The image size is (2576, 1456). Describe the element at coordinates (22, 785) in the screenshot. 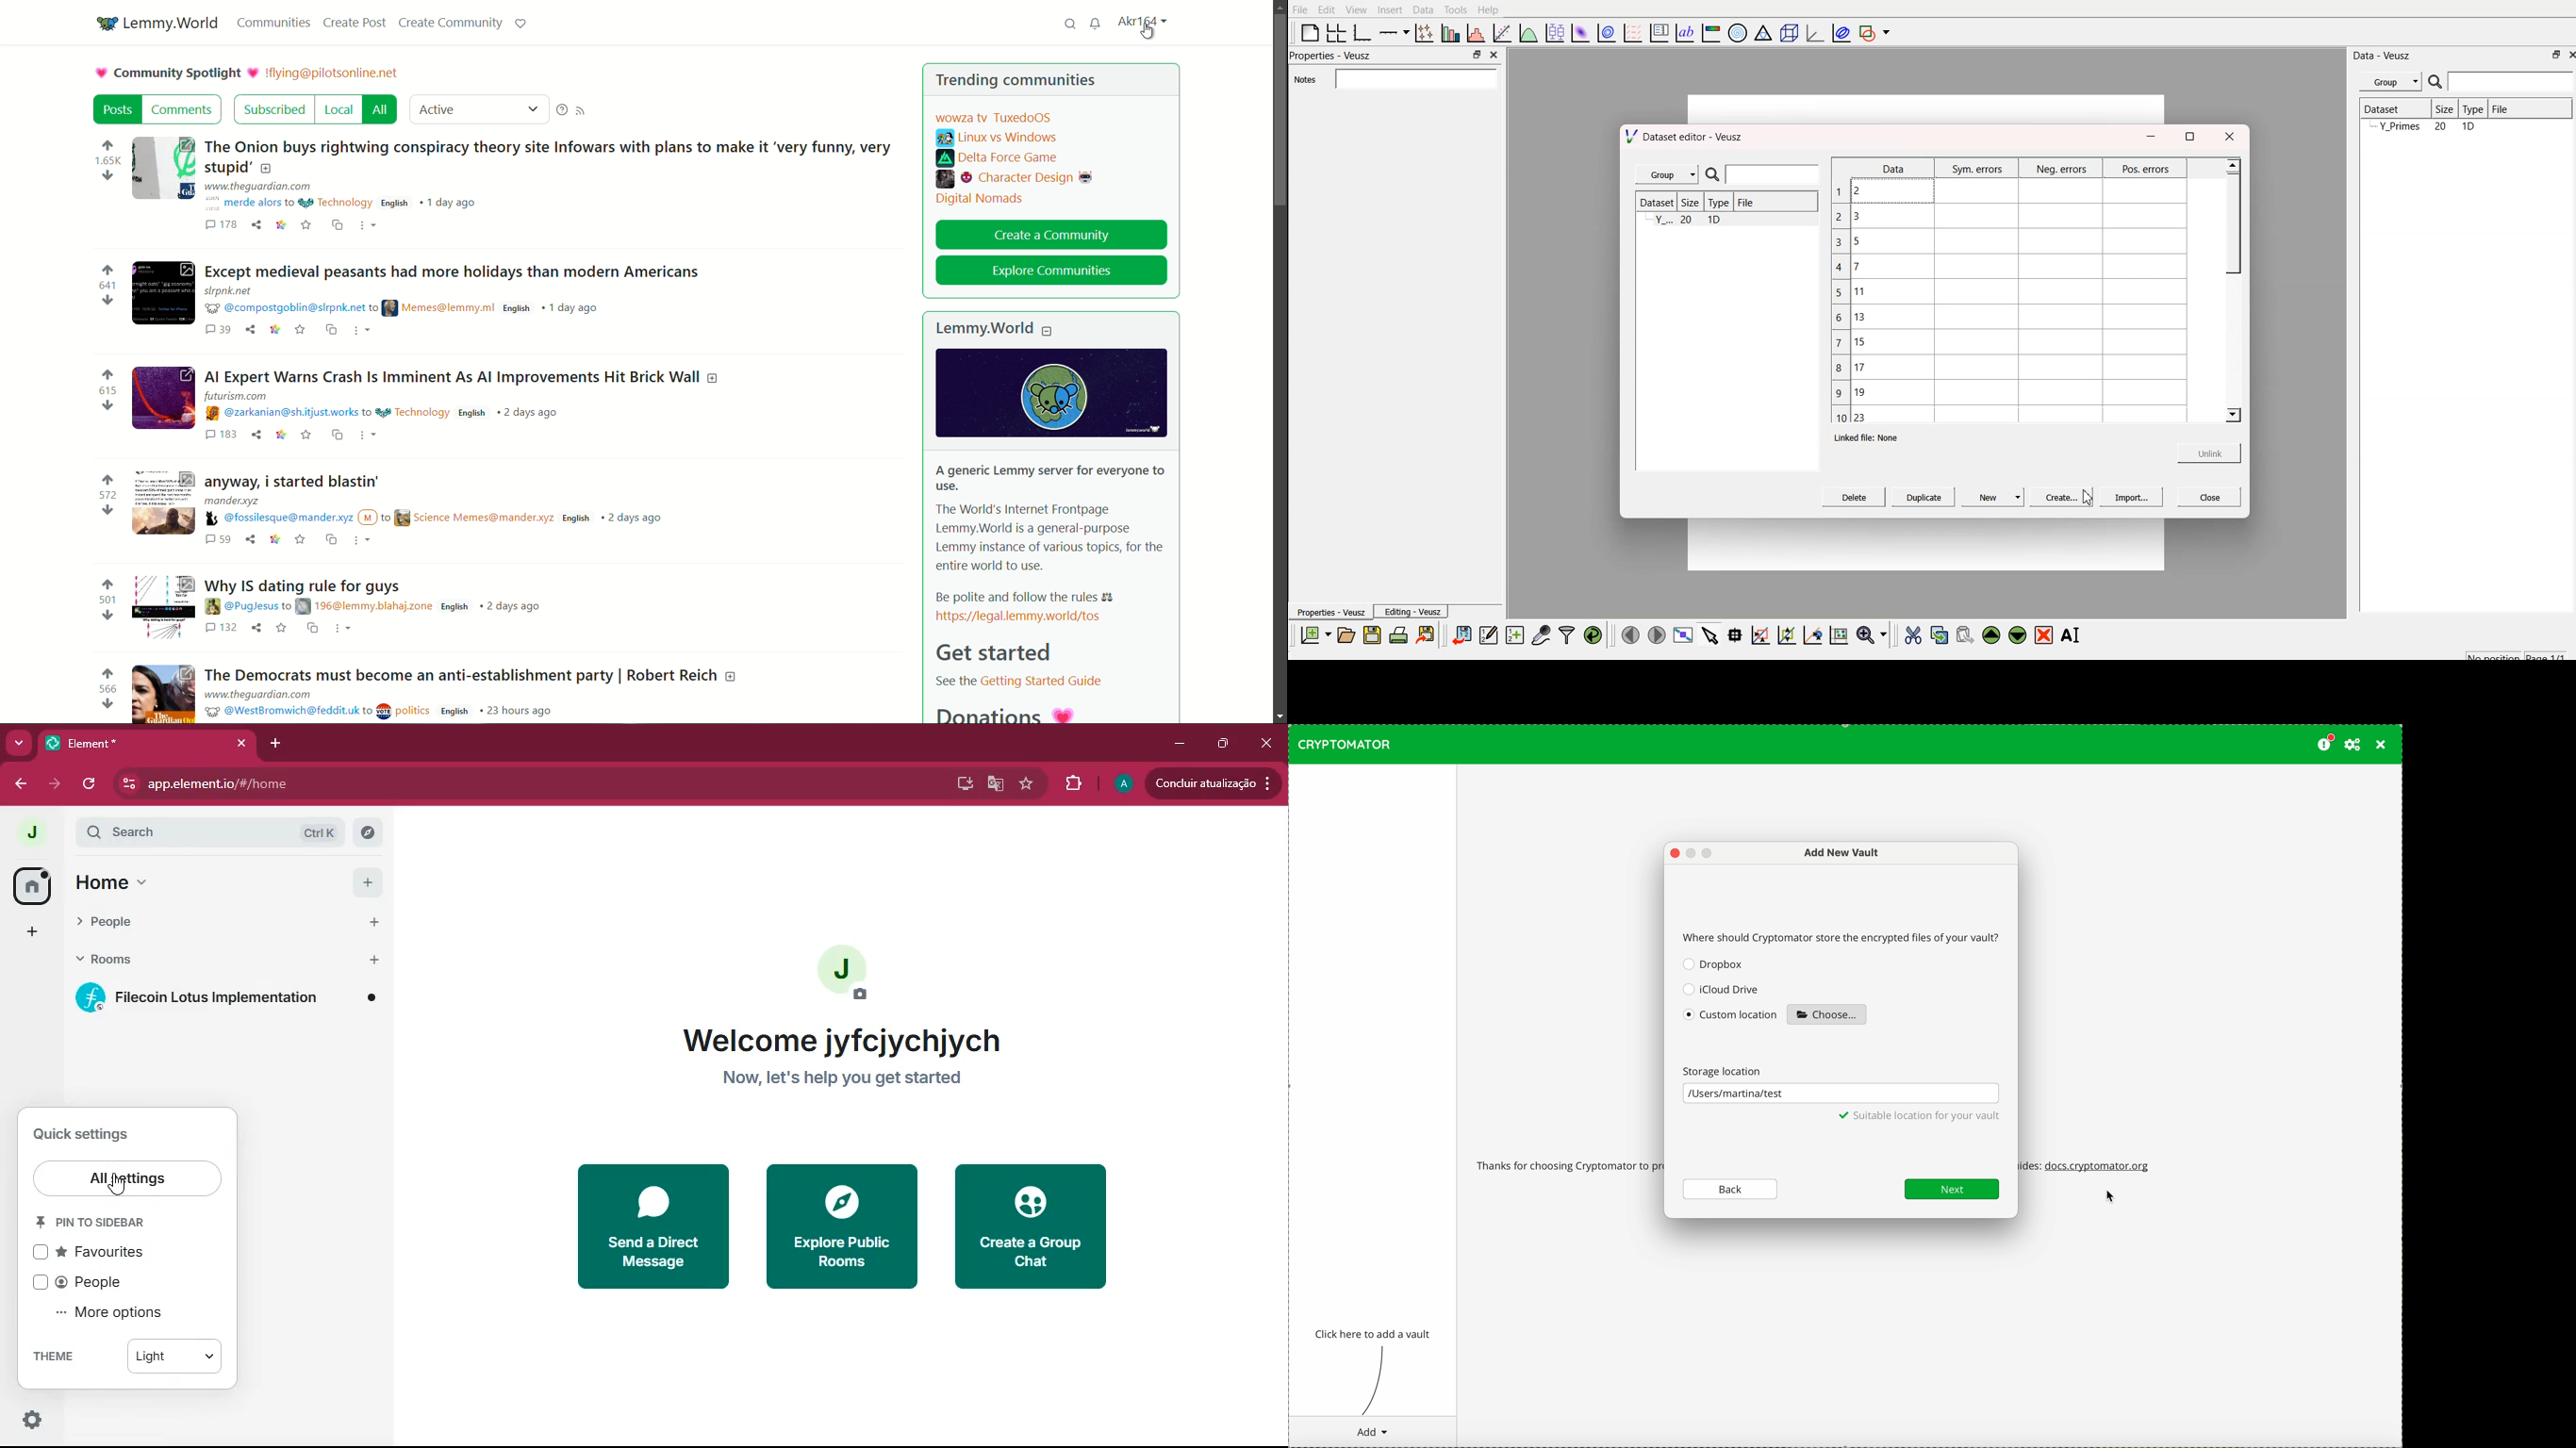

I see `back` at that location.